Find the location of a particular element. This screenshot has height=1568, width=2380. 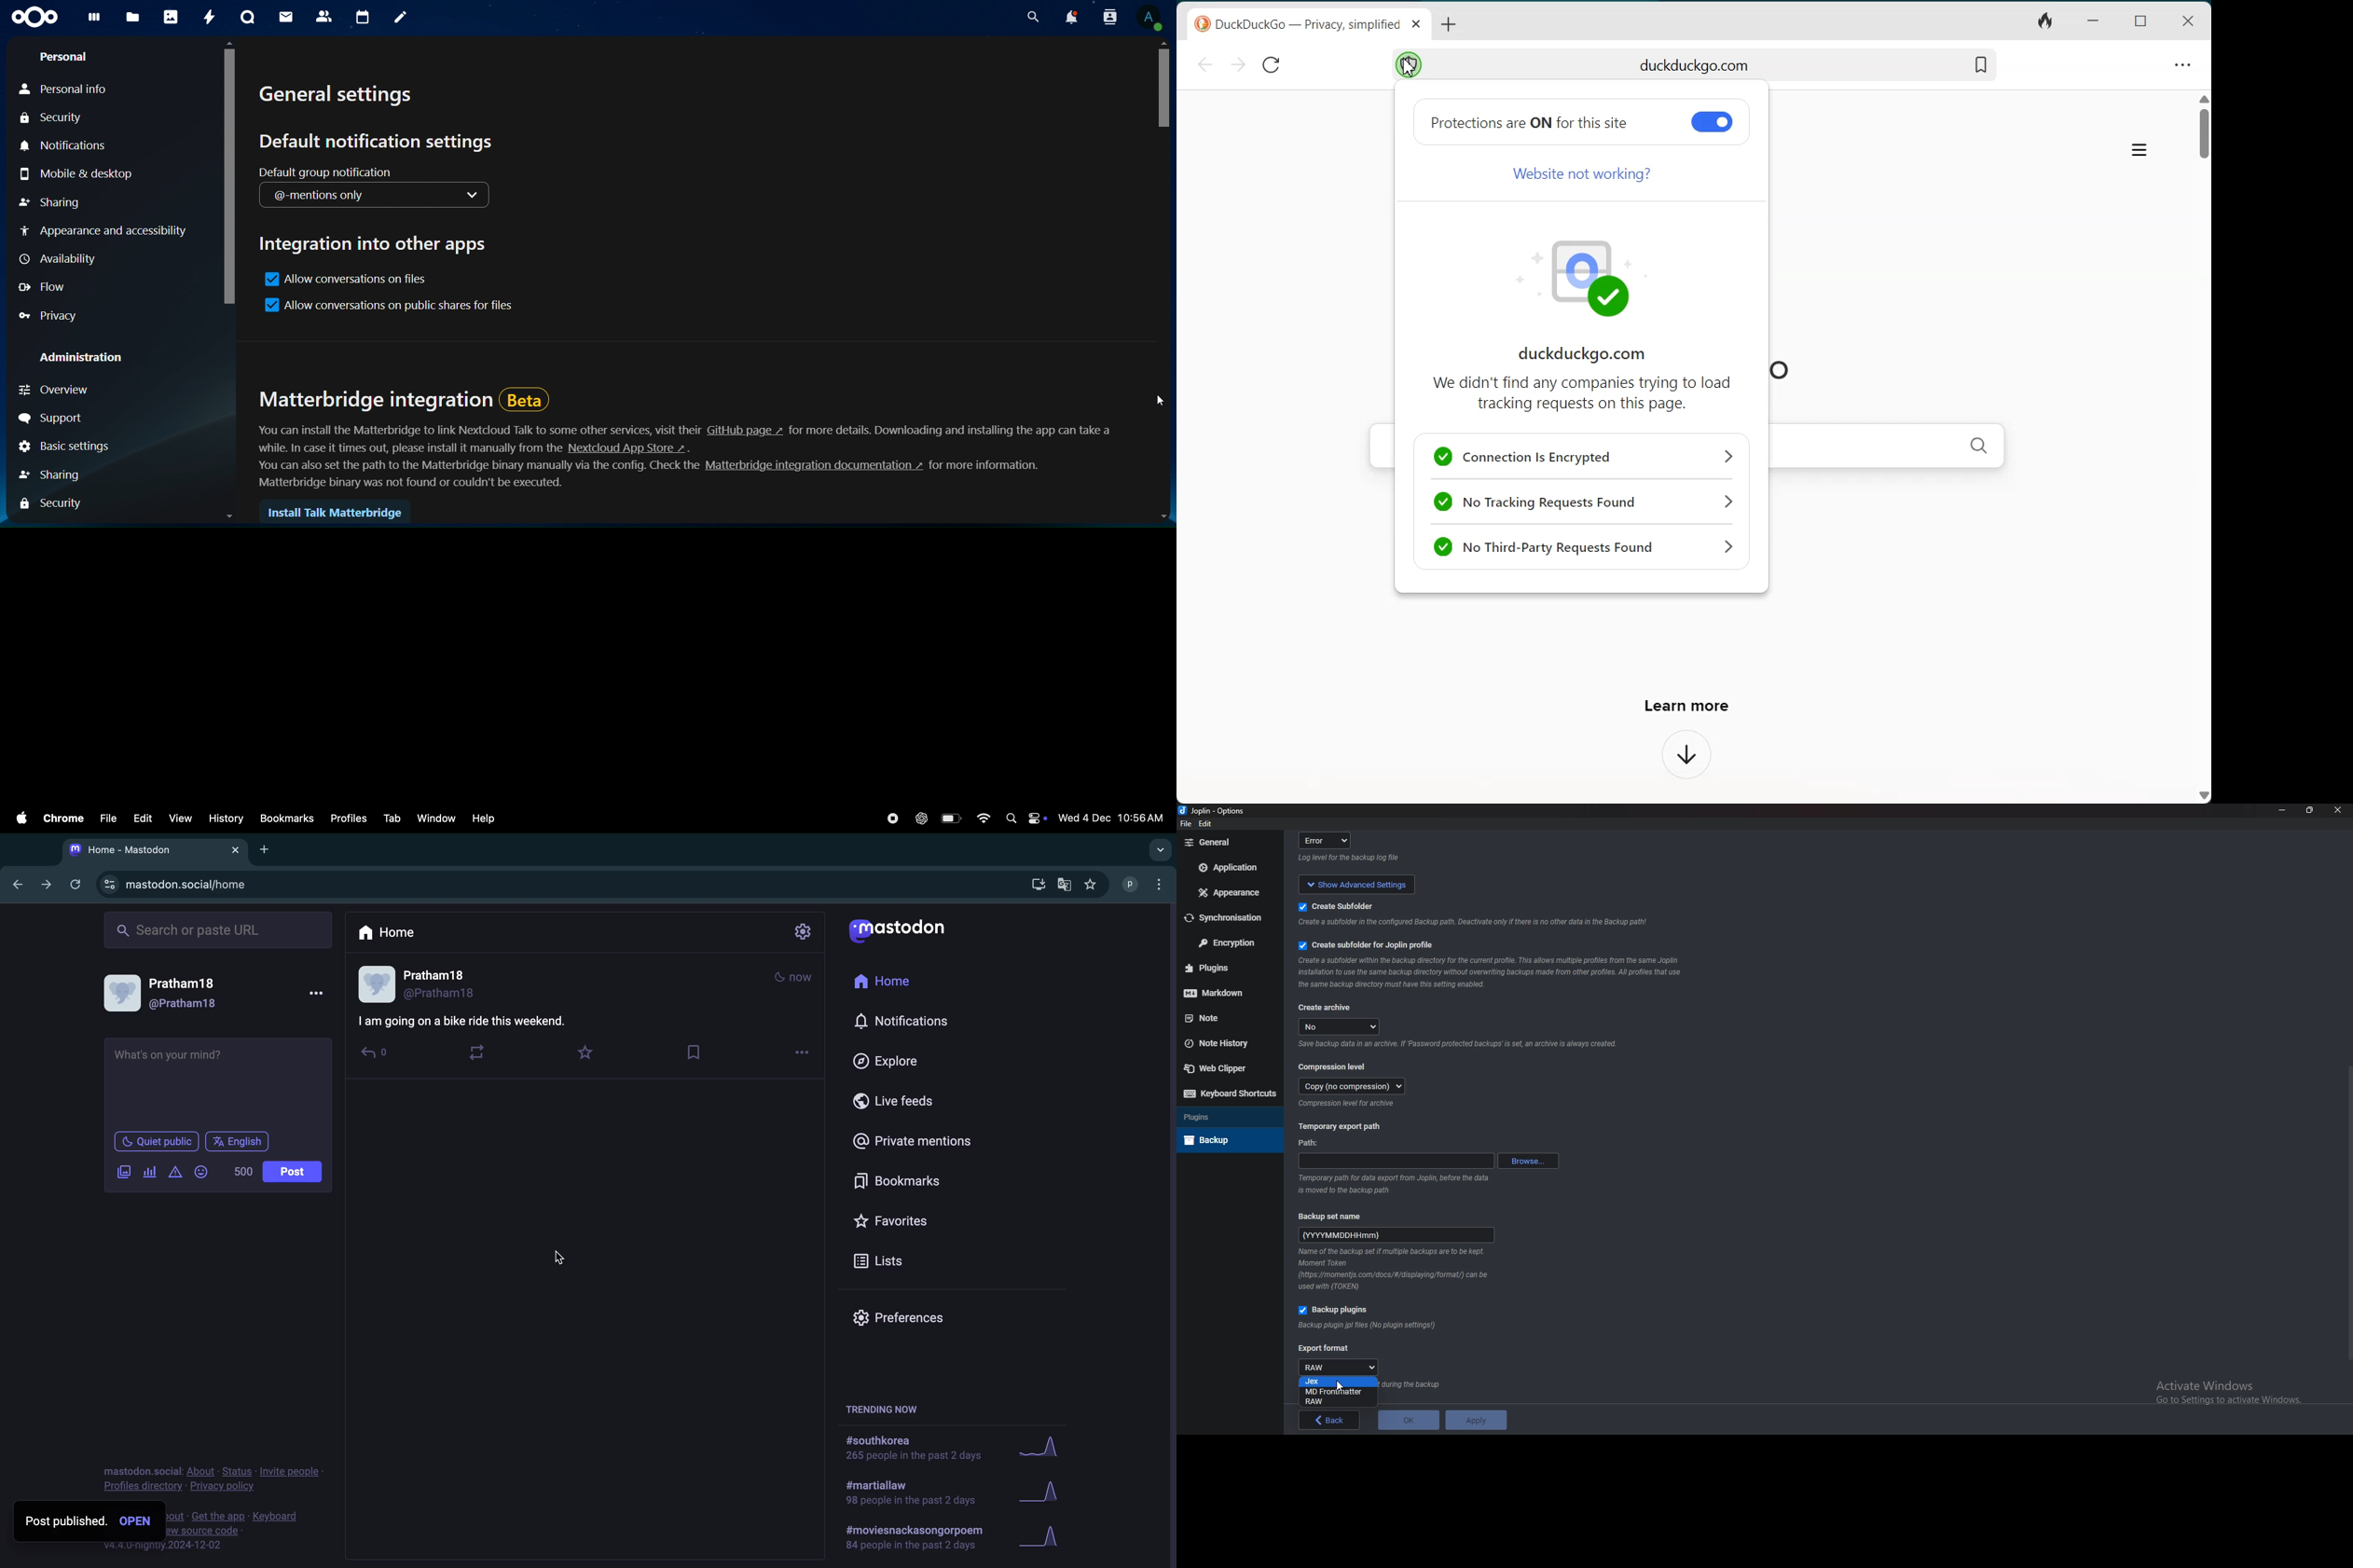

Mark down is located at coordinates (1222, 991).